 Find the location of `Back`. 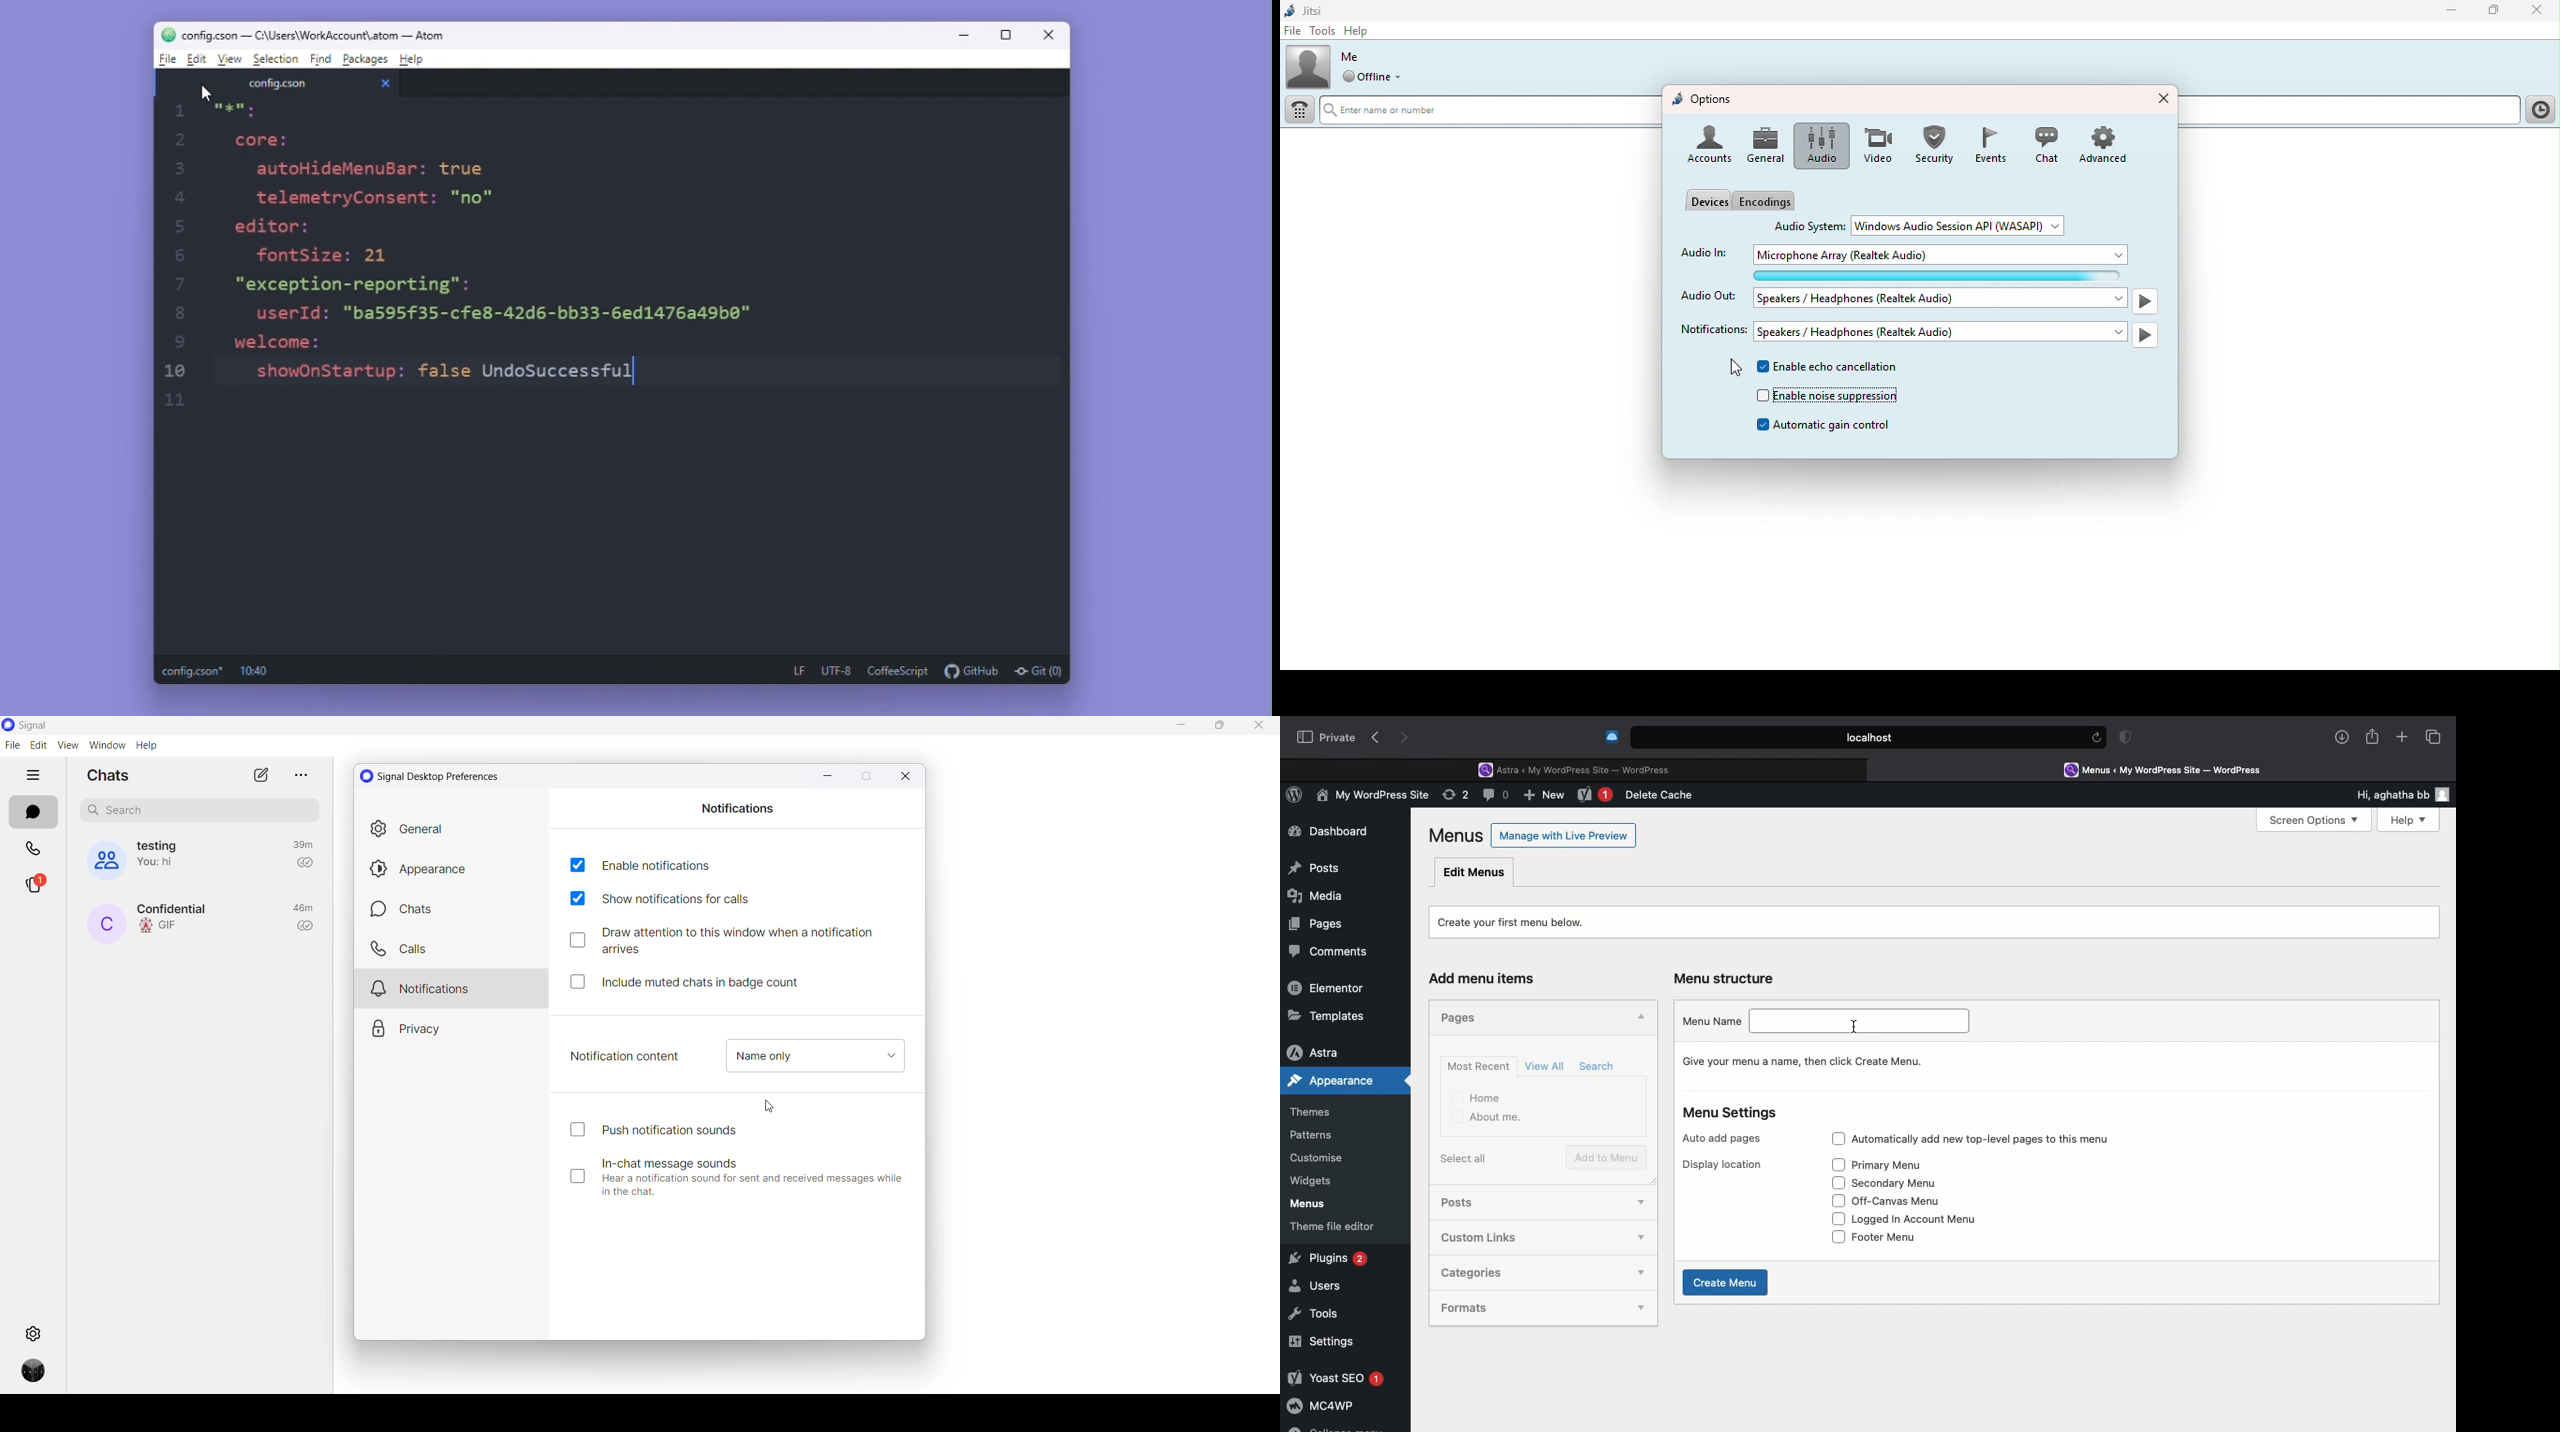

Back is located at coordinates (1379, 738).